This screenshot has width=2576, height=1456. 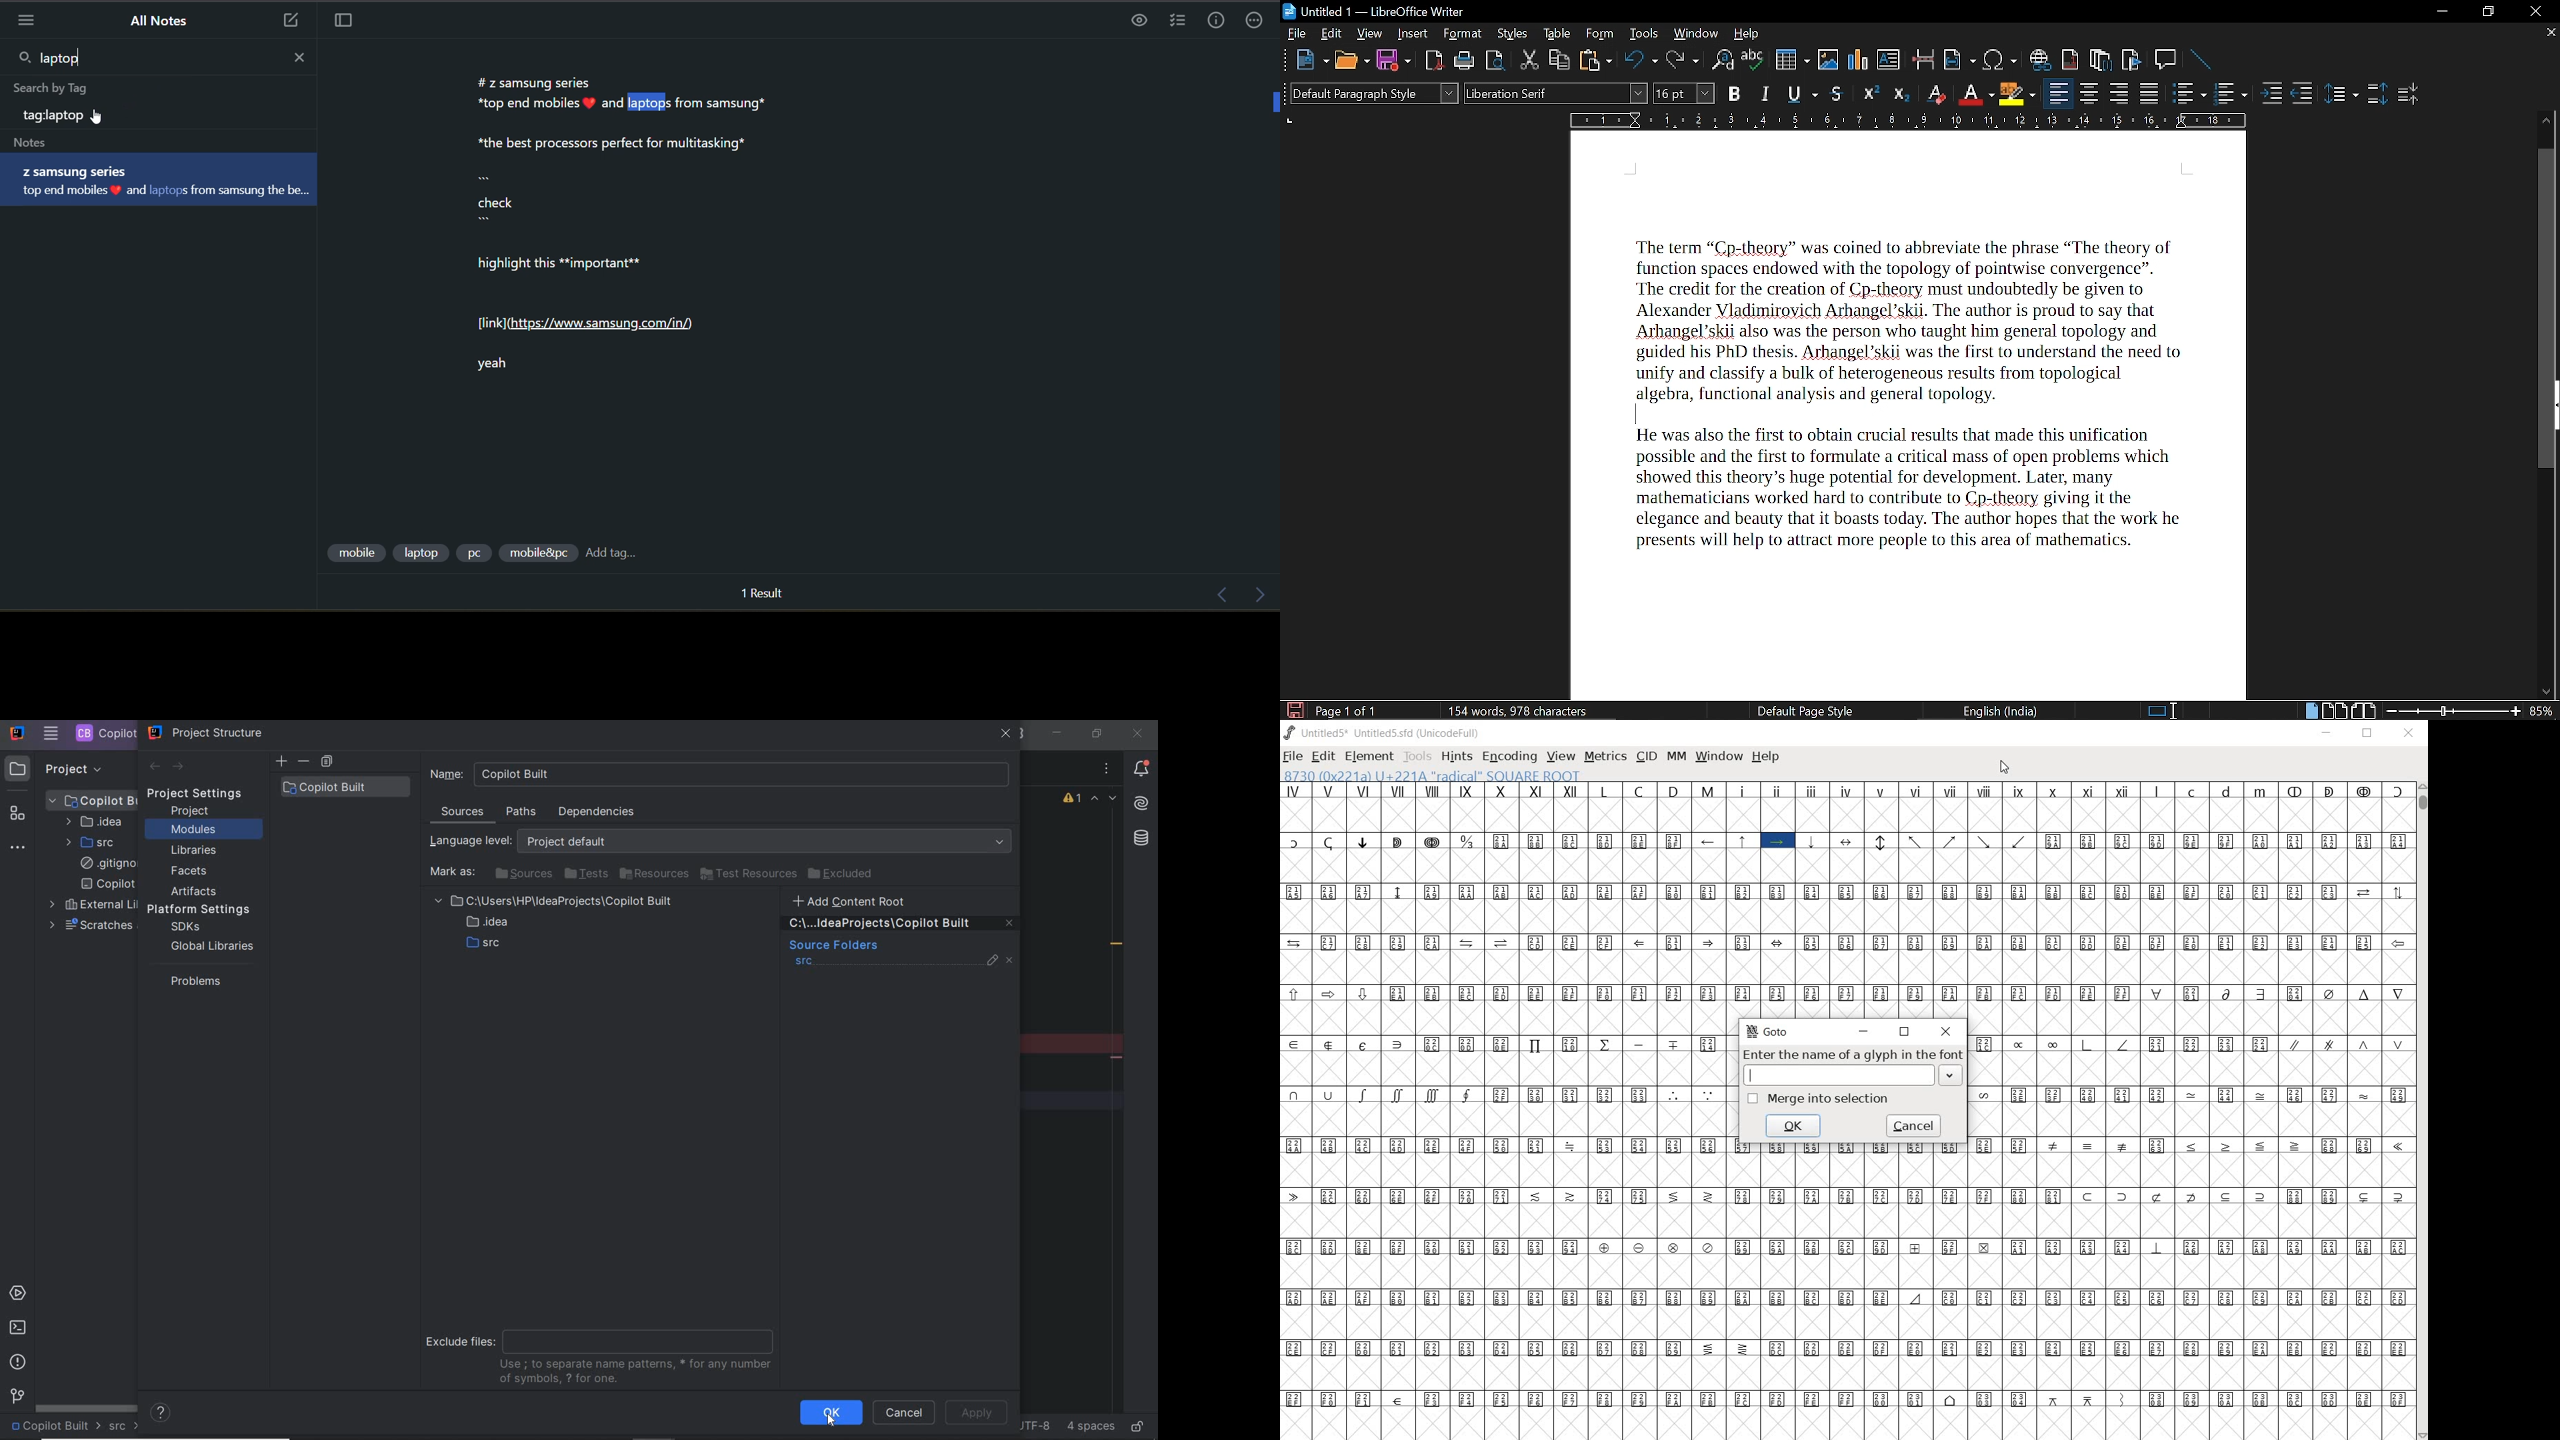 I want to click on search, so click(x=23, y=57).